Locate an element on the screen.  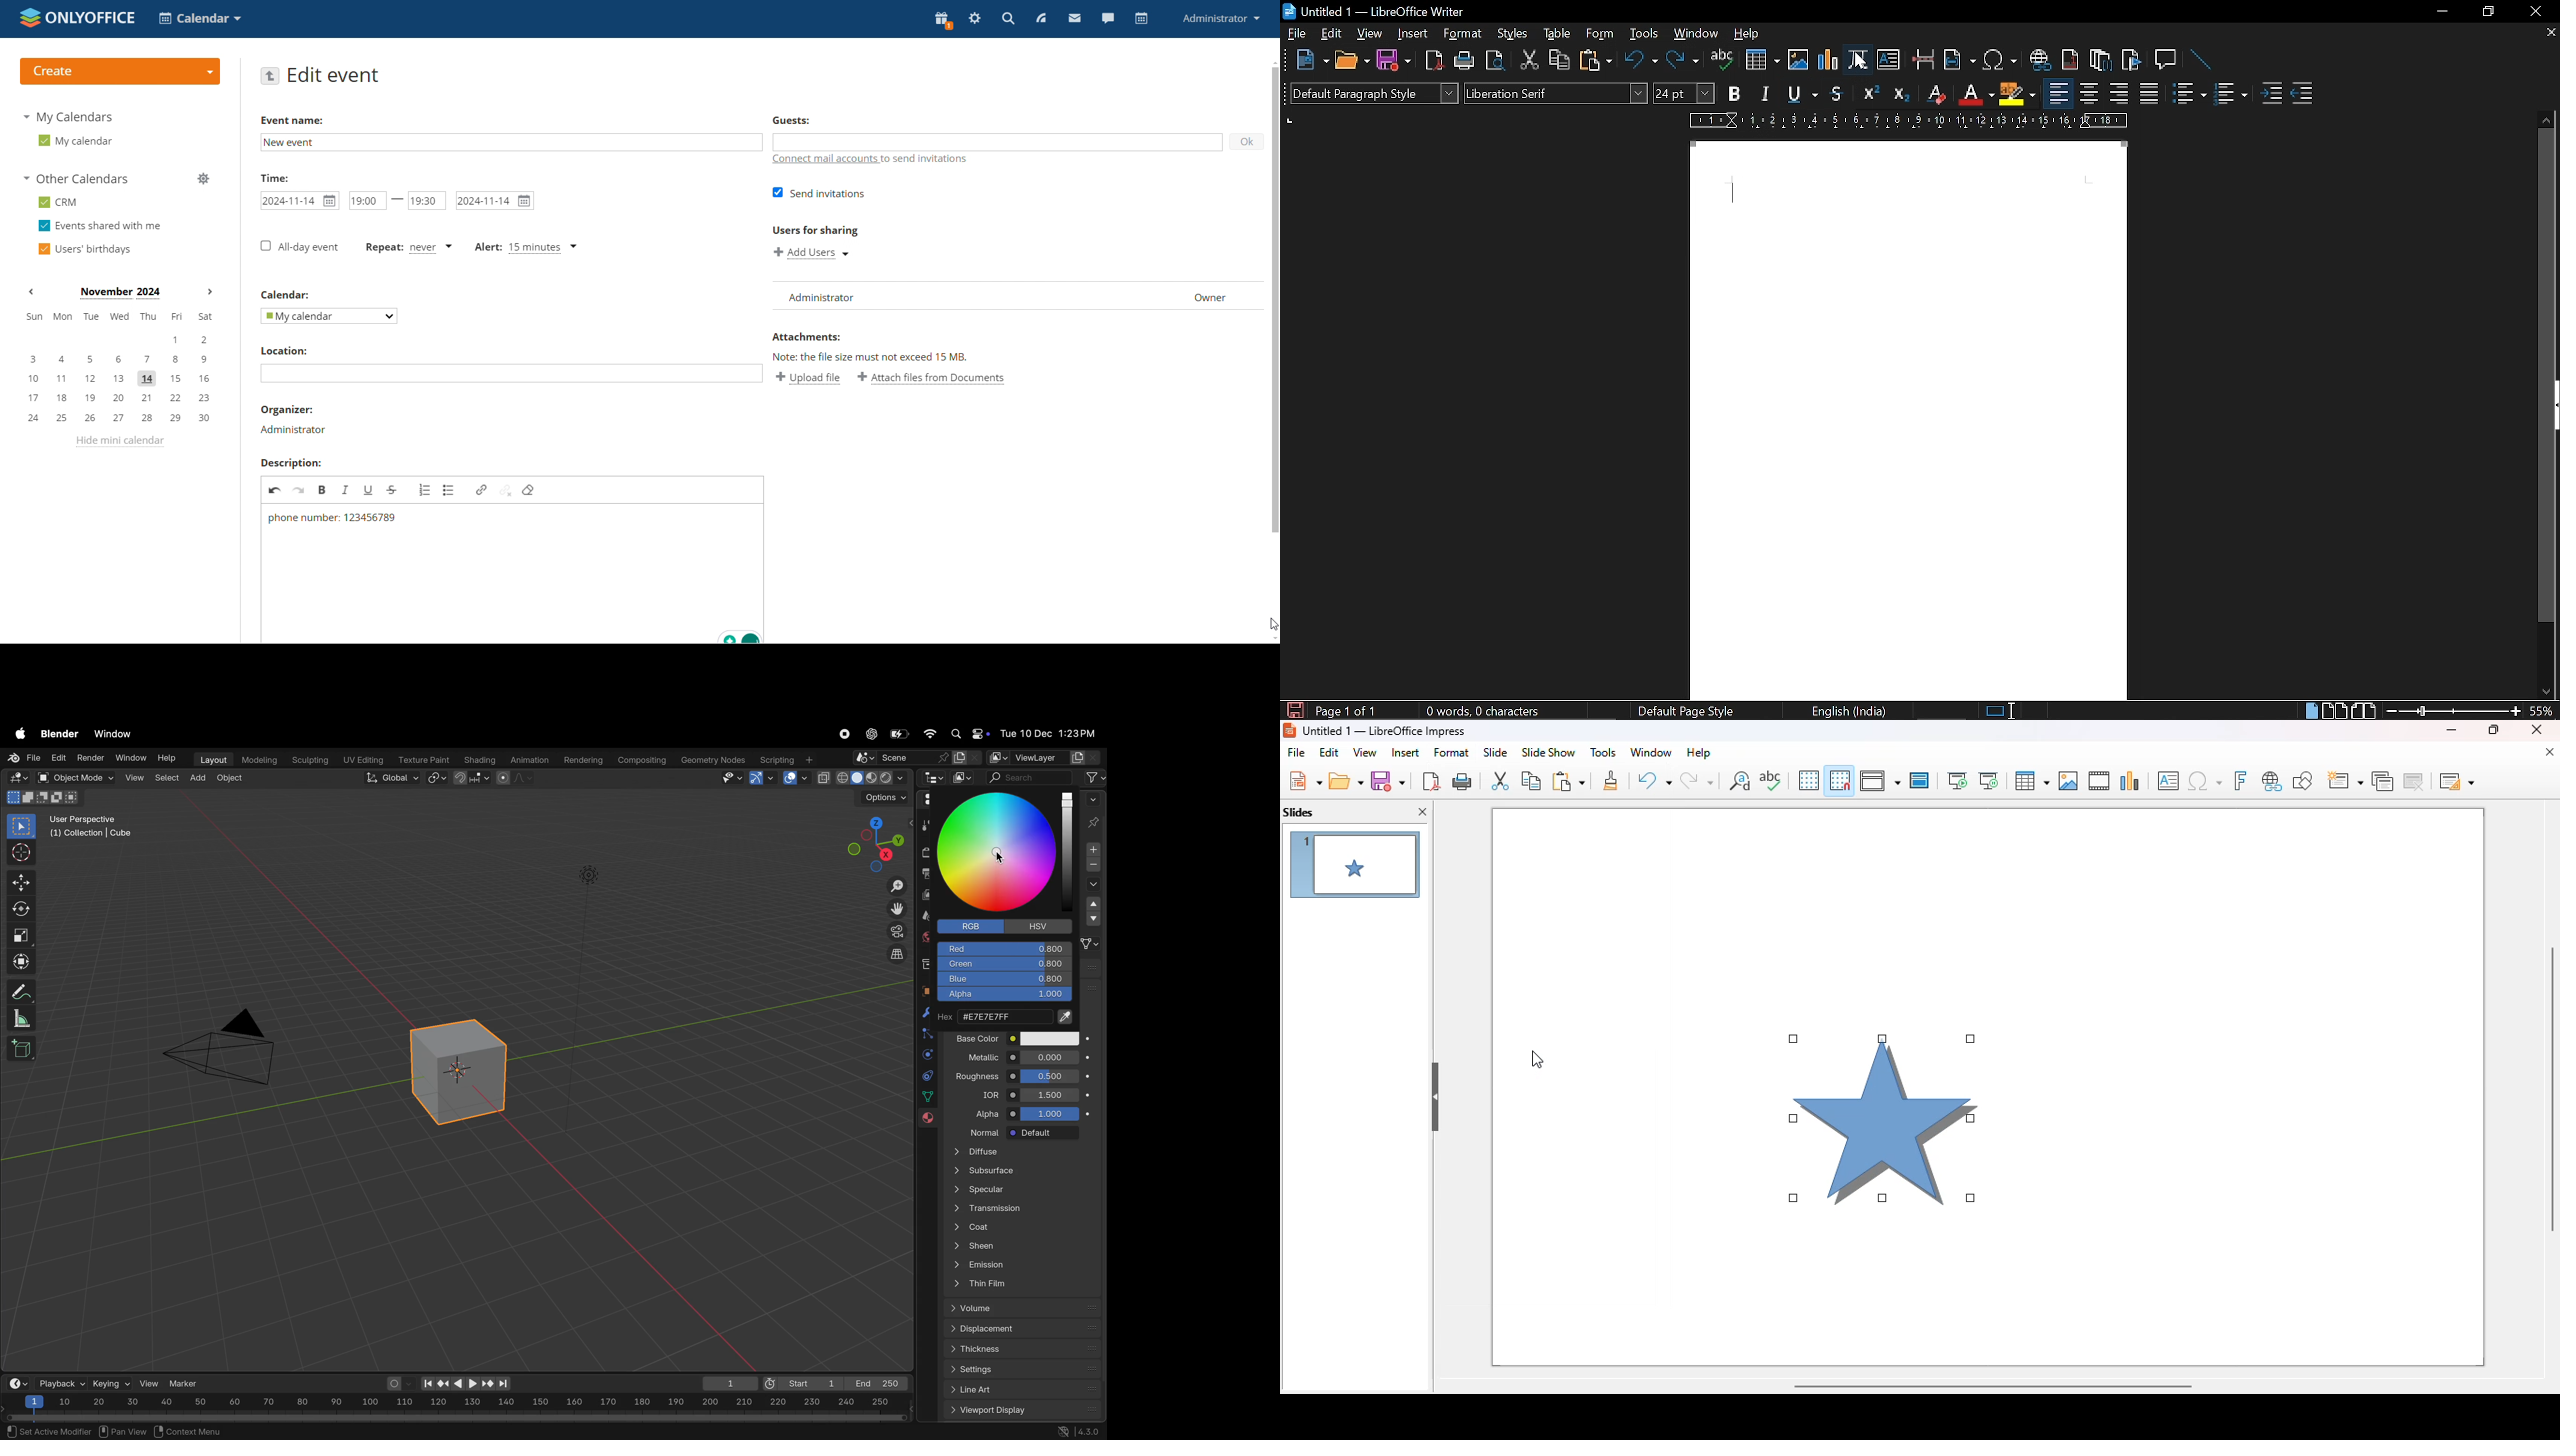
scene is located at coordinates (923, 916).